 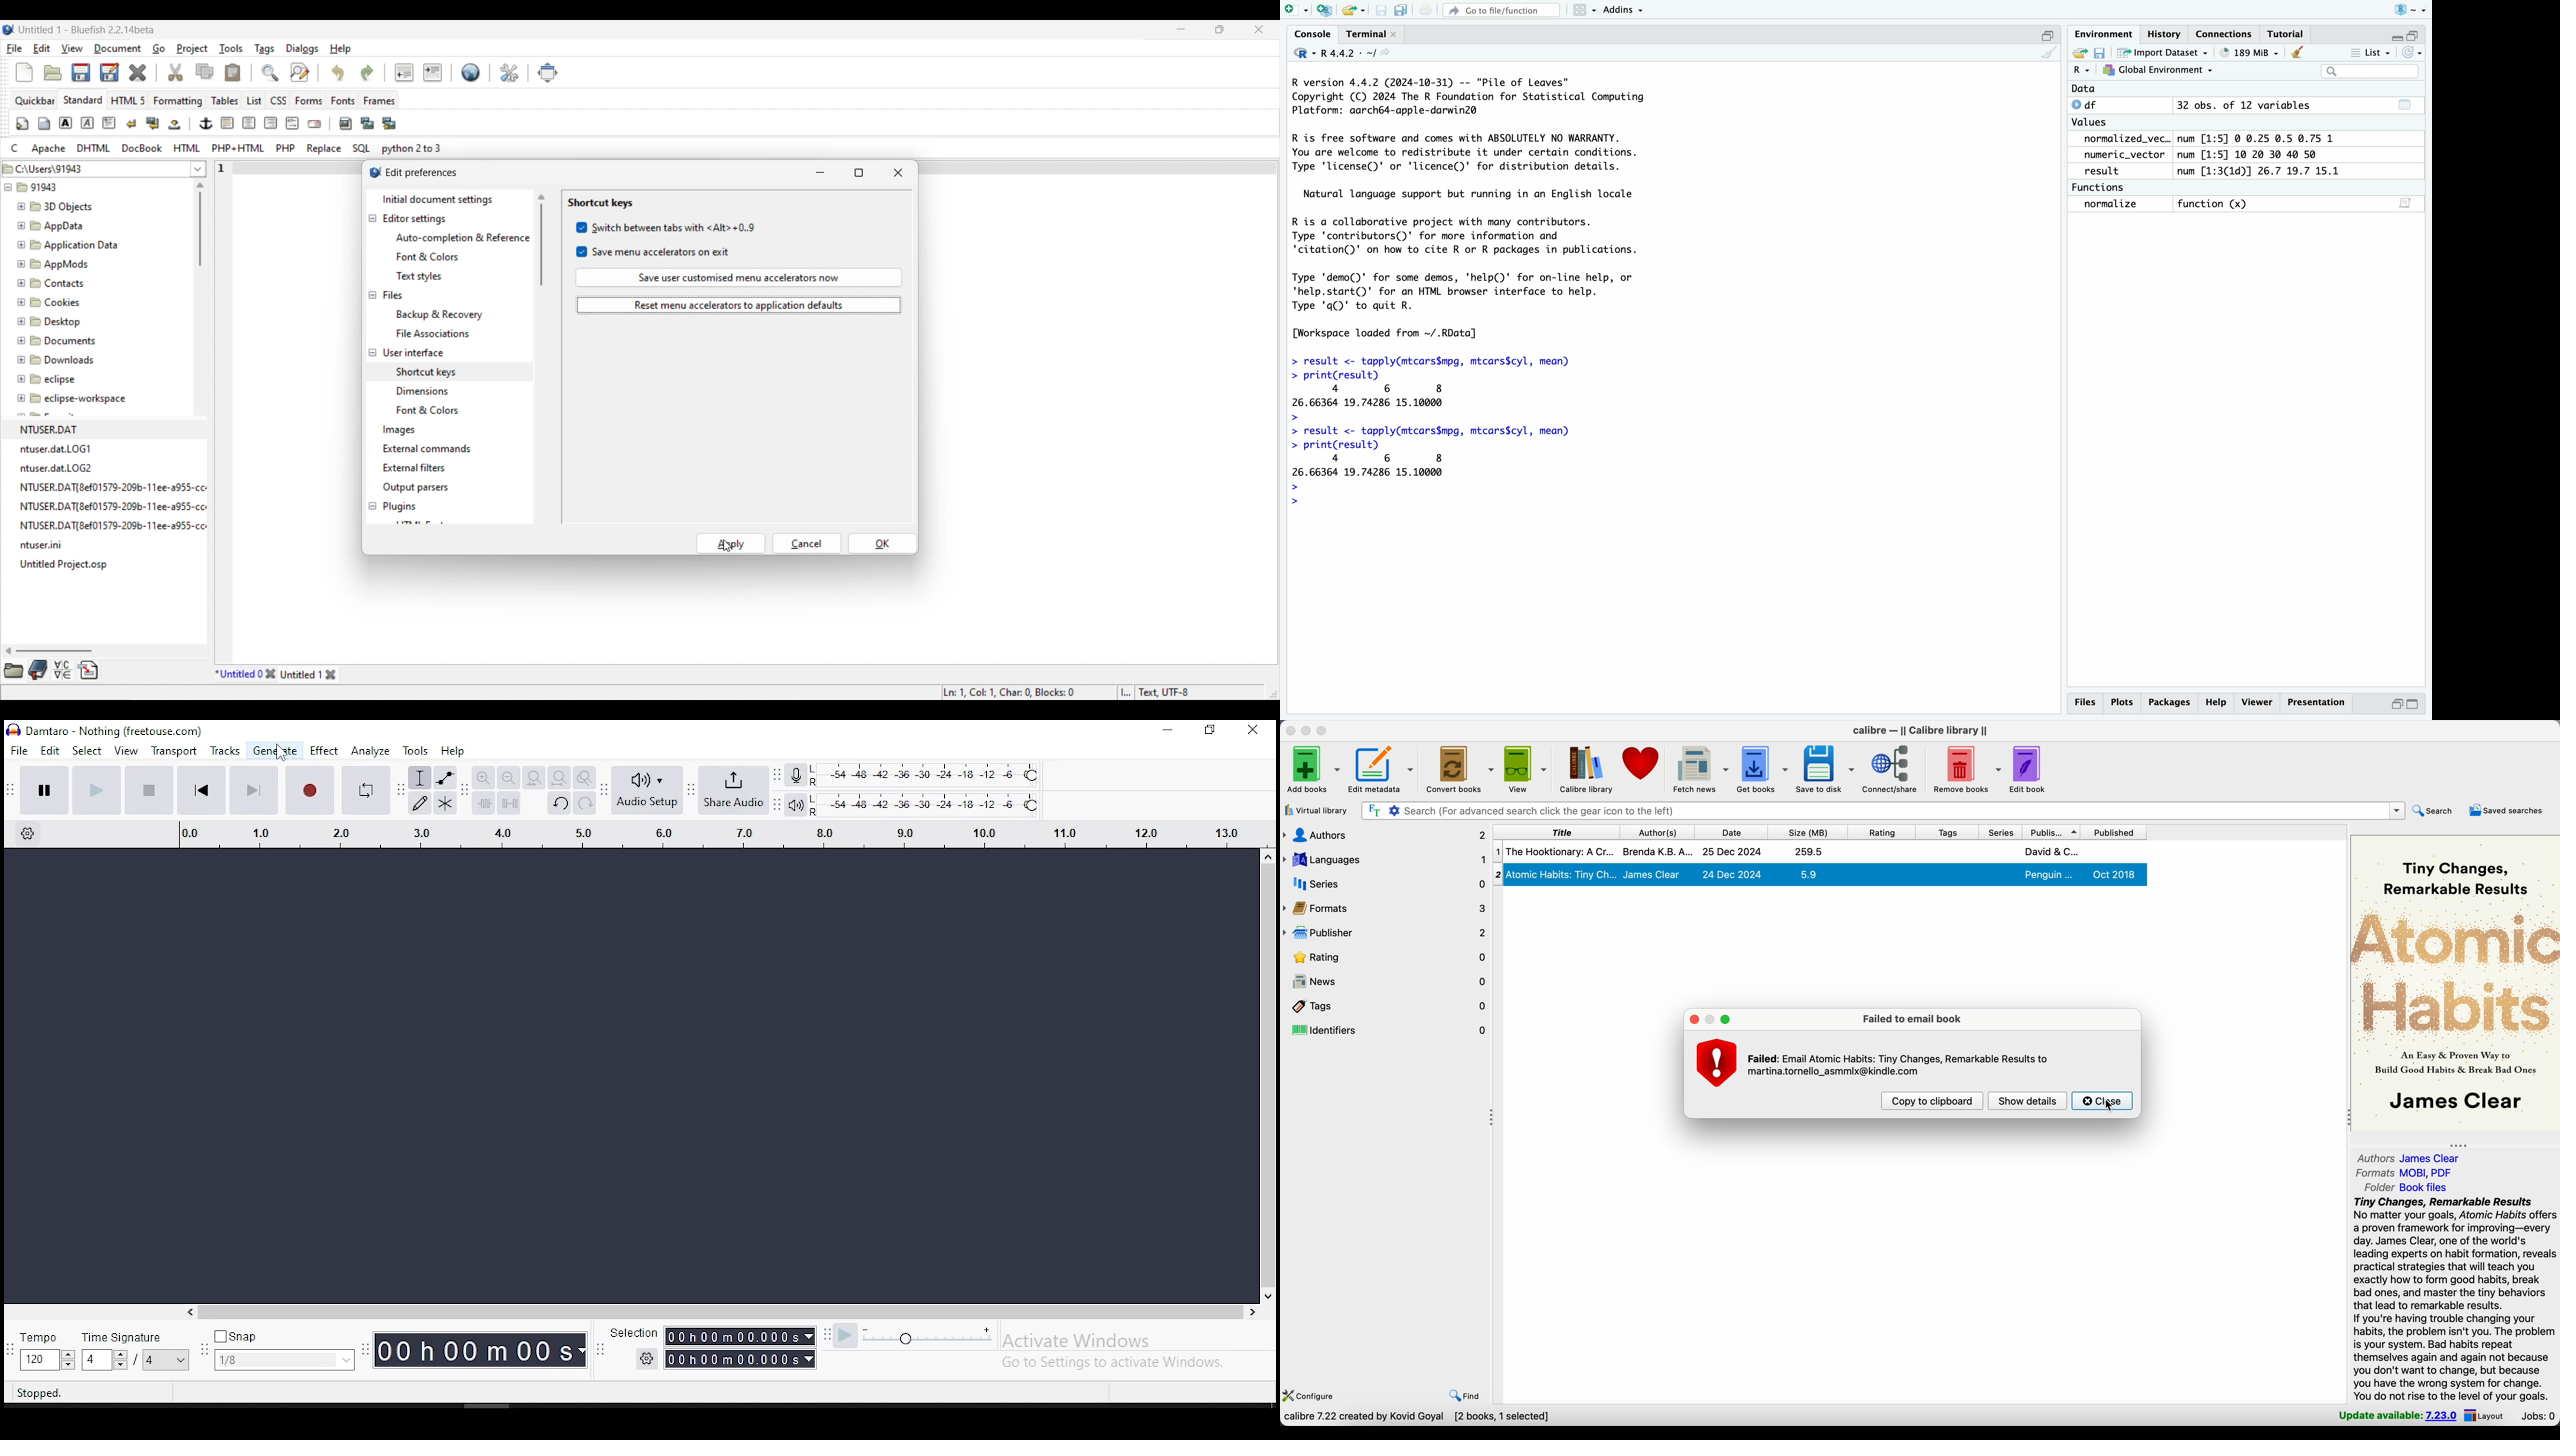 I want to click on Help, so click(x=2217, y=703).